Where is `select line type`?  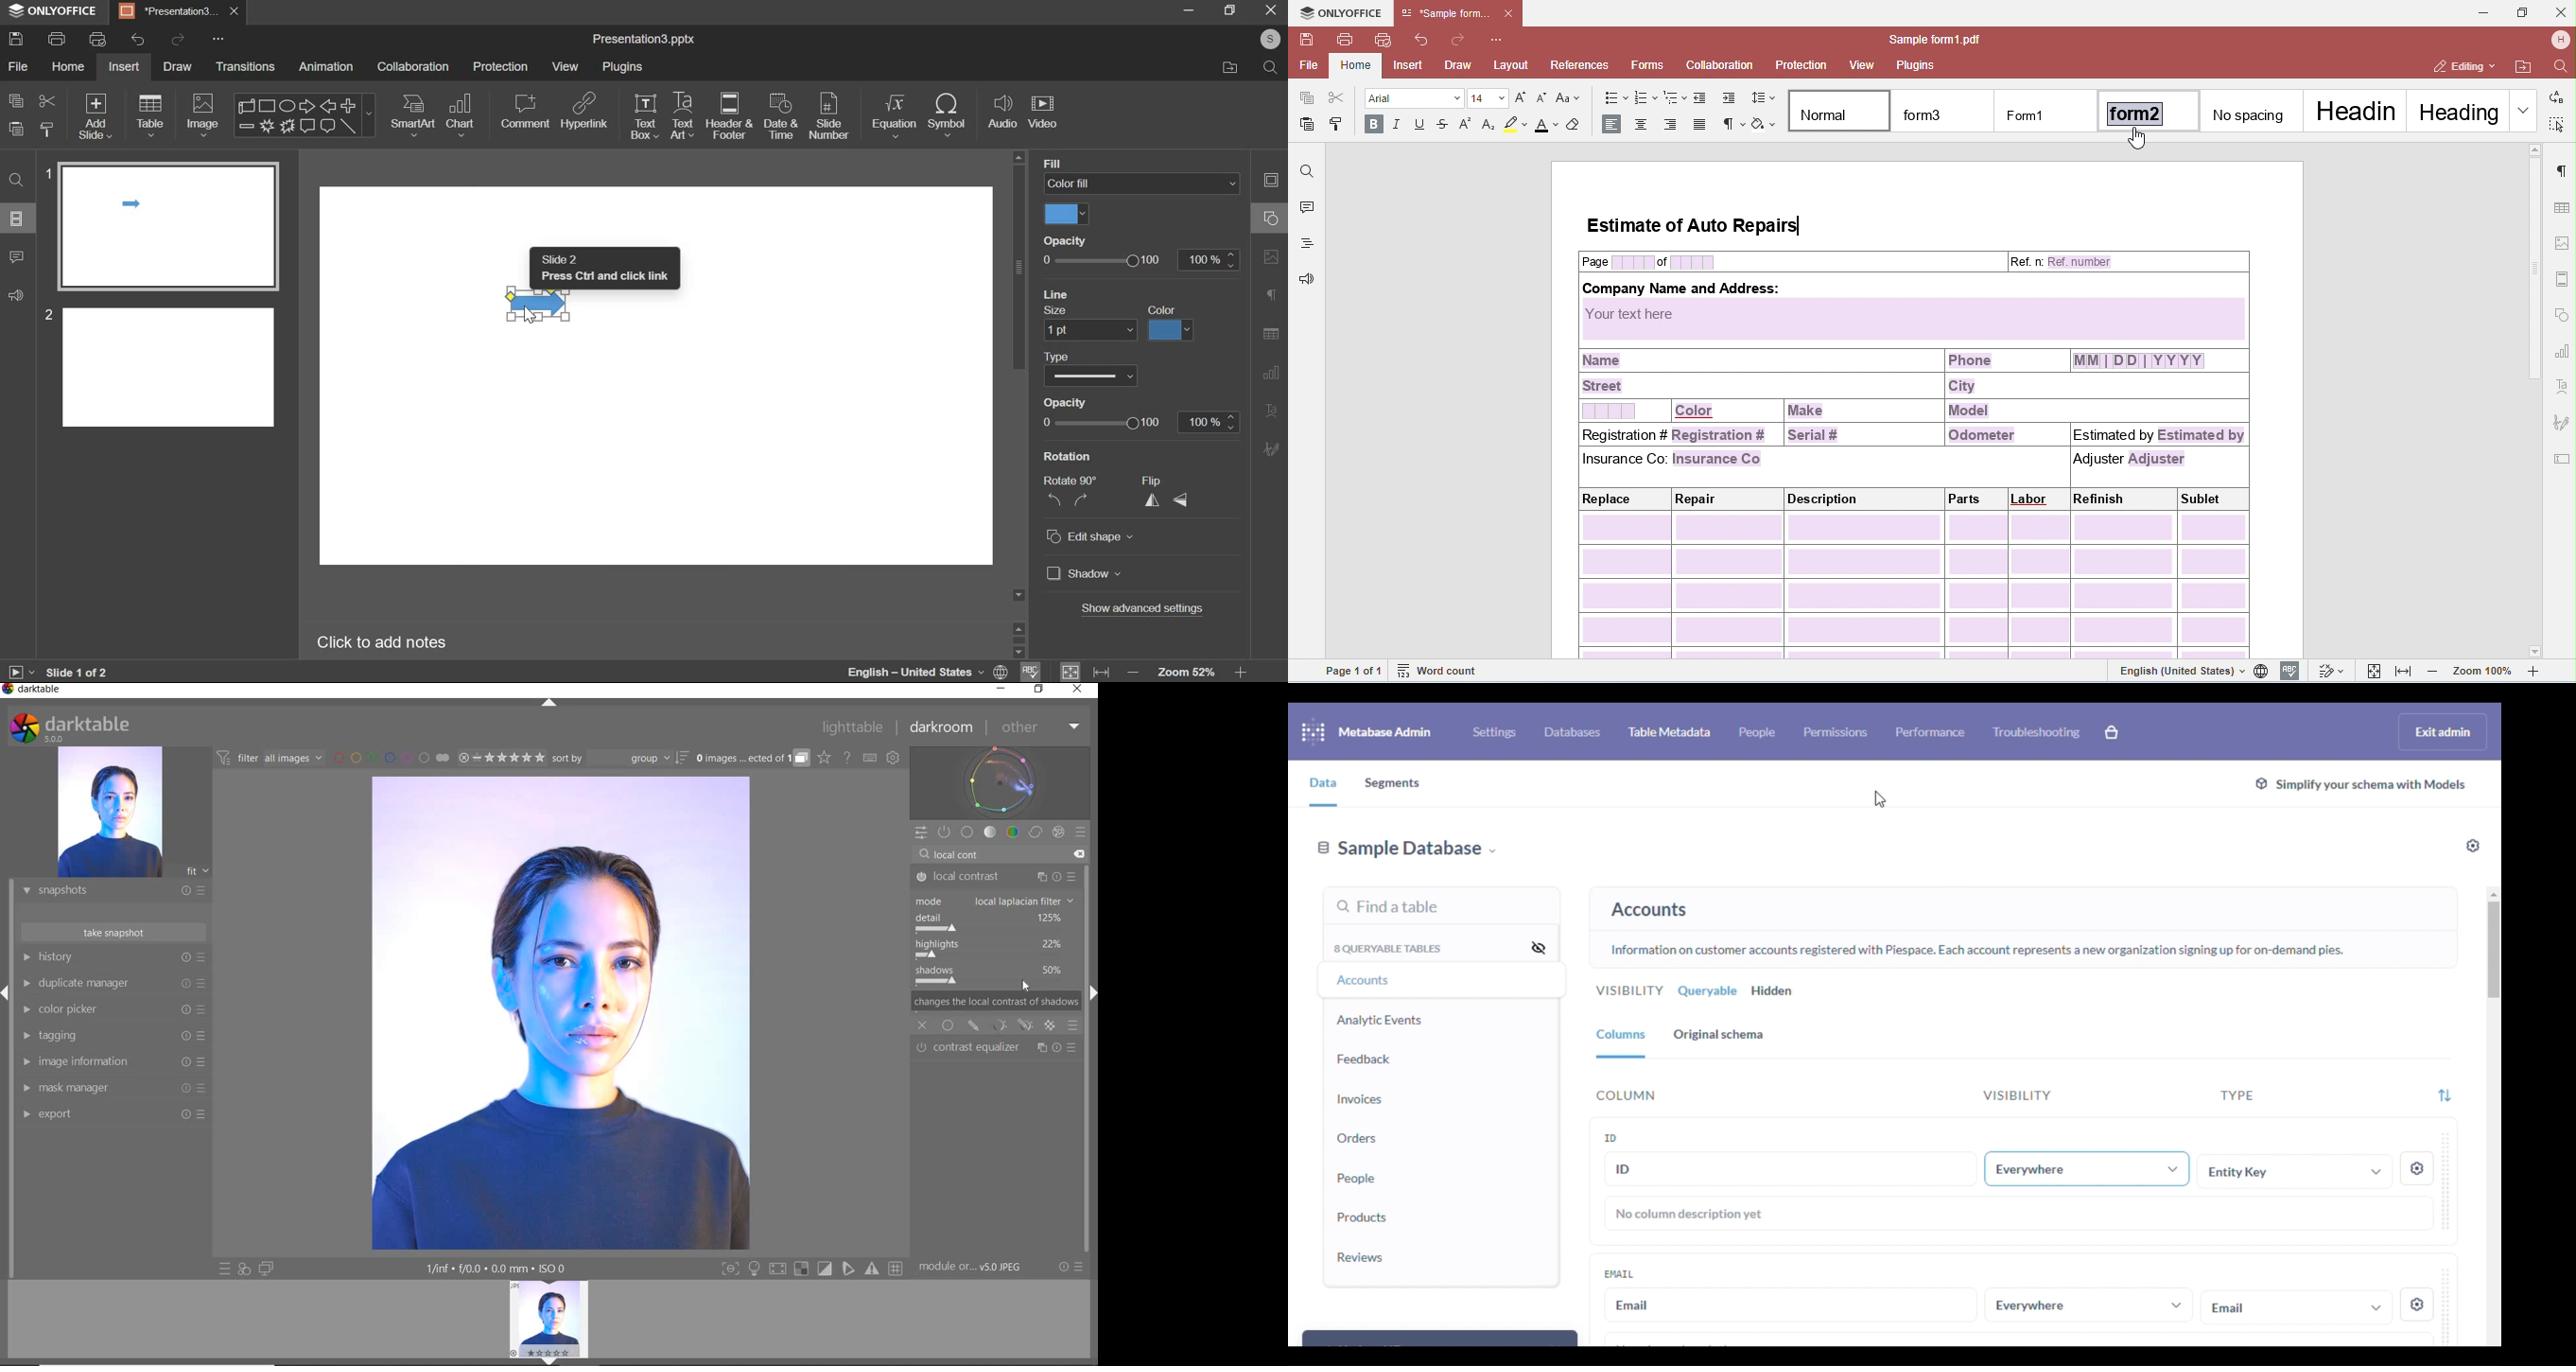 select line type is located at coordinates (1090, 376).